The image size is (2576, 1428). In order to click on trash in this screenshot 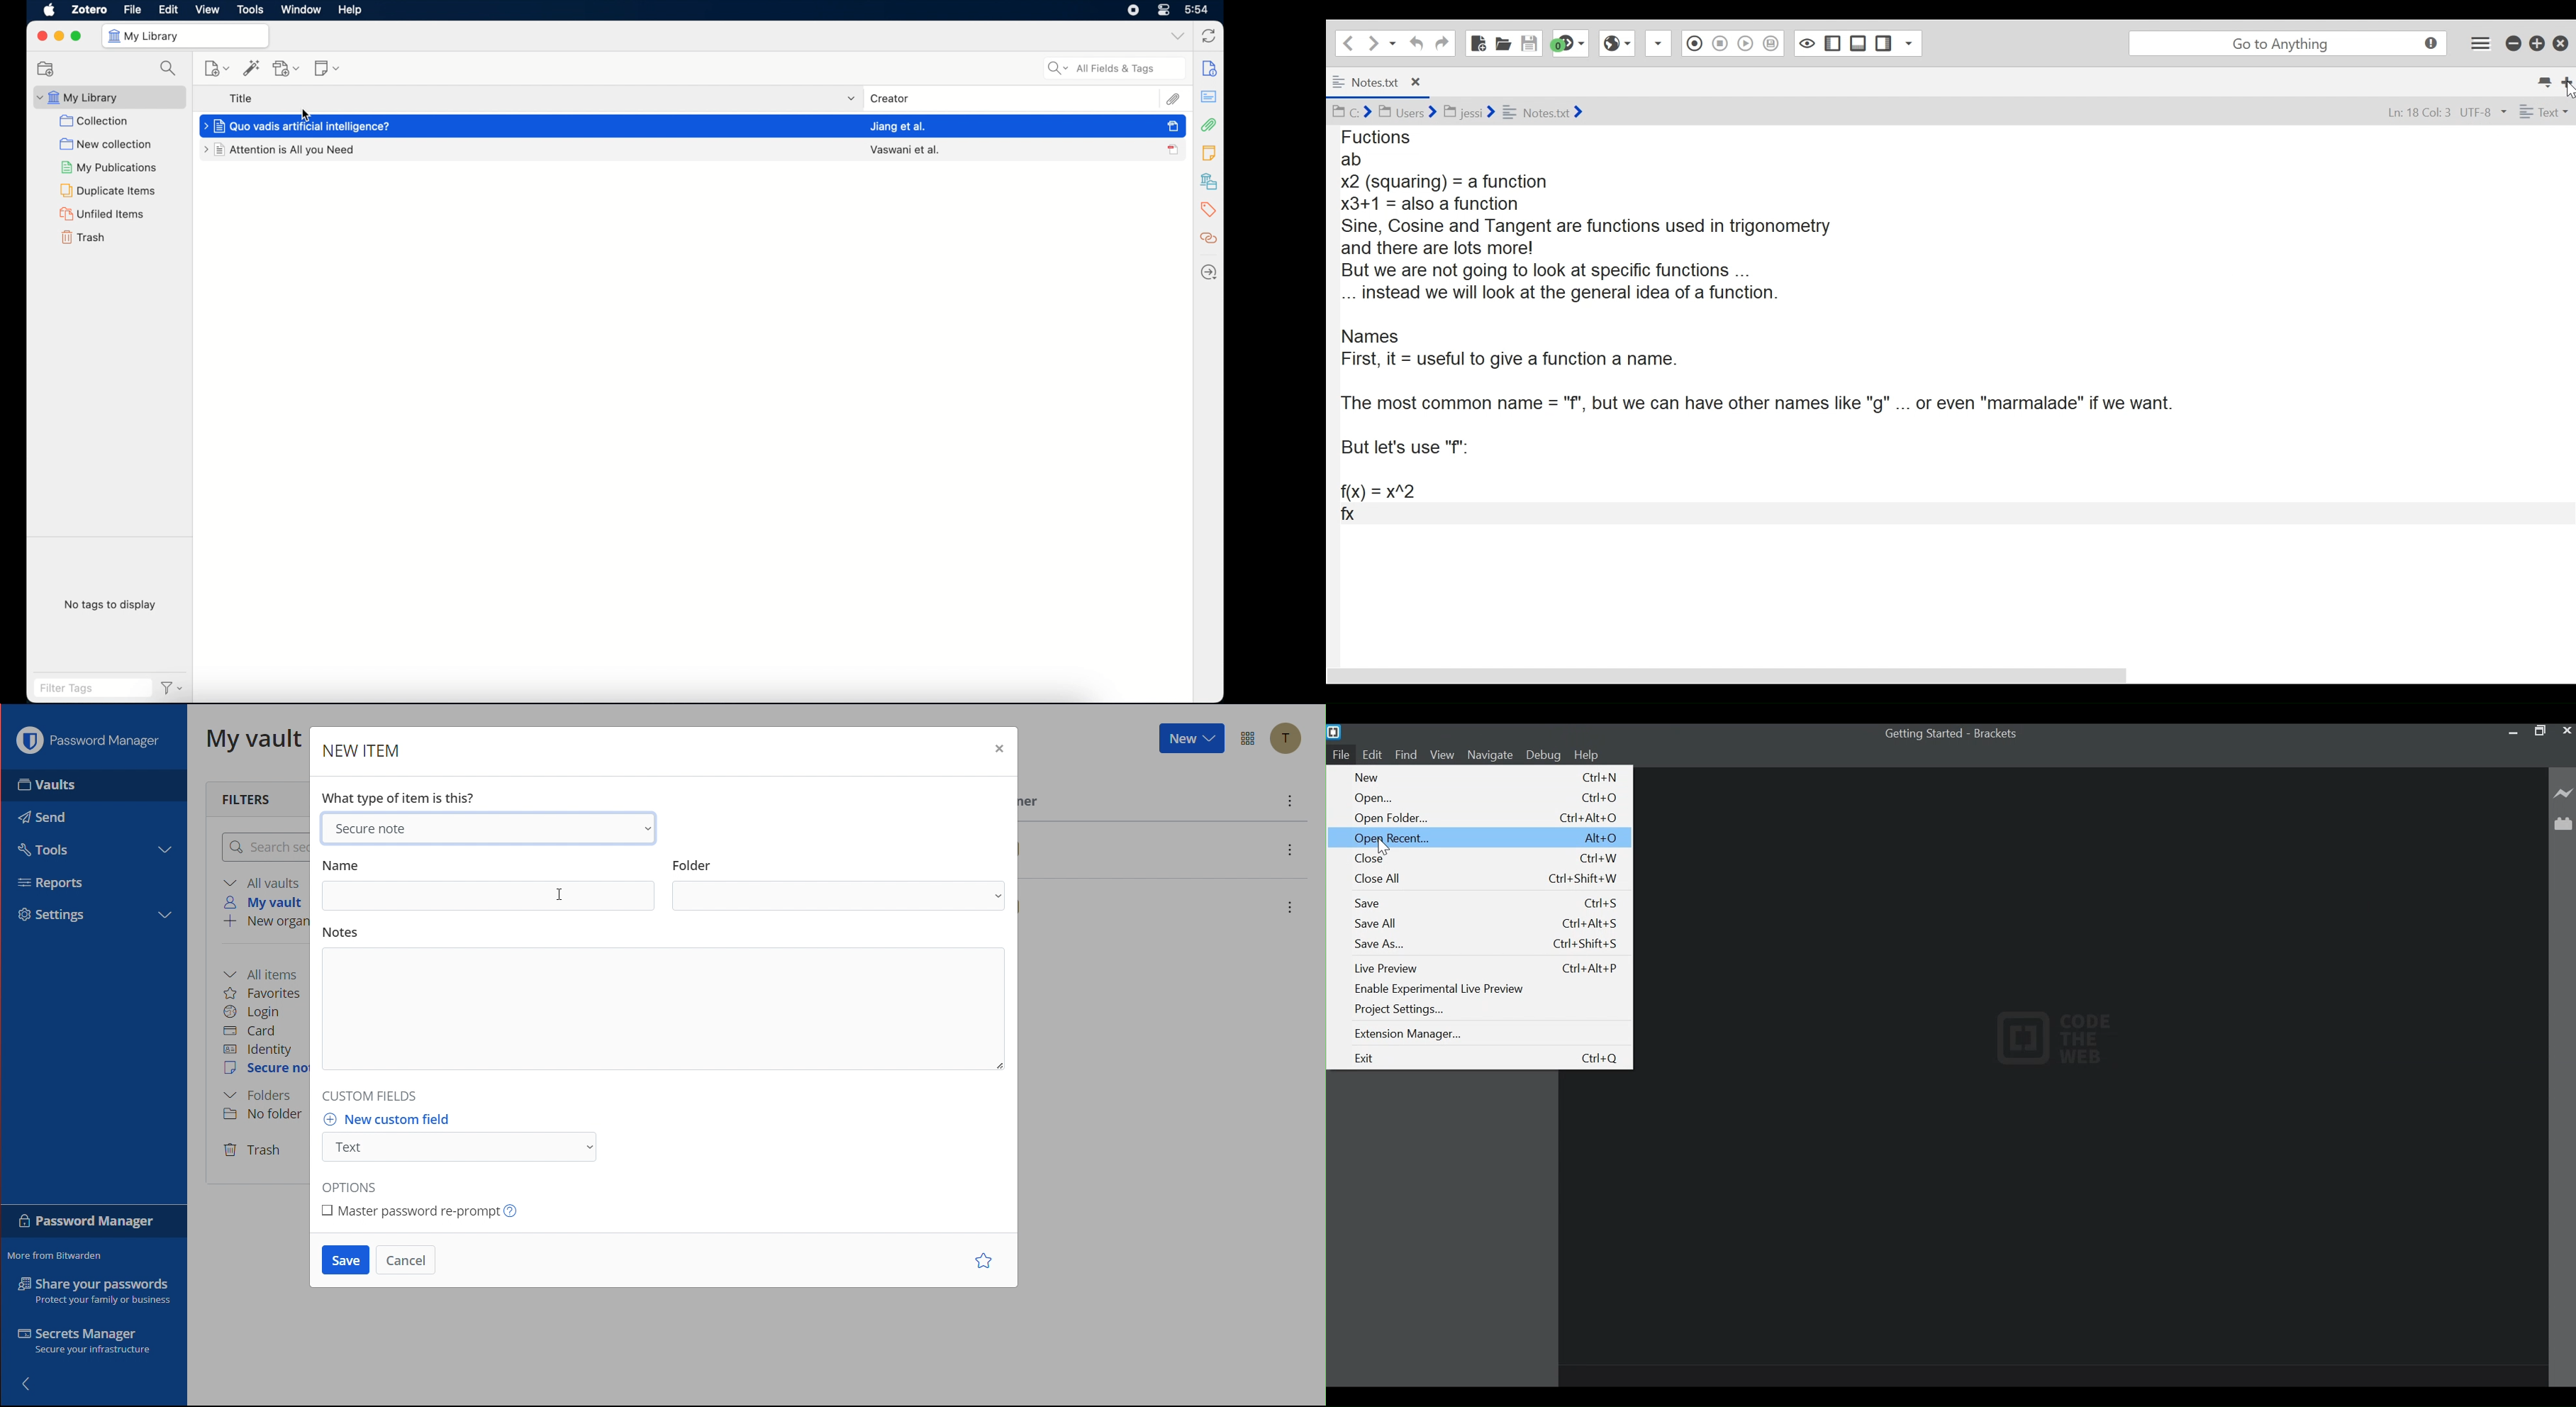, I will do `click(83, 237)`.